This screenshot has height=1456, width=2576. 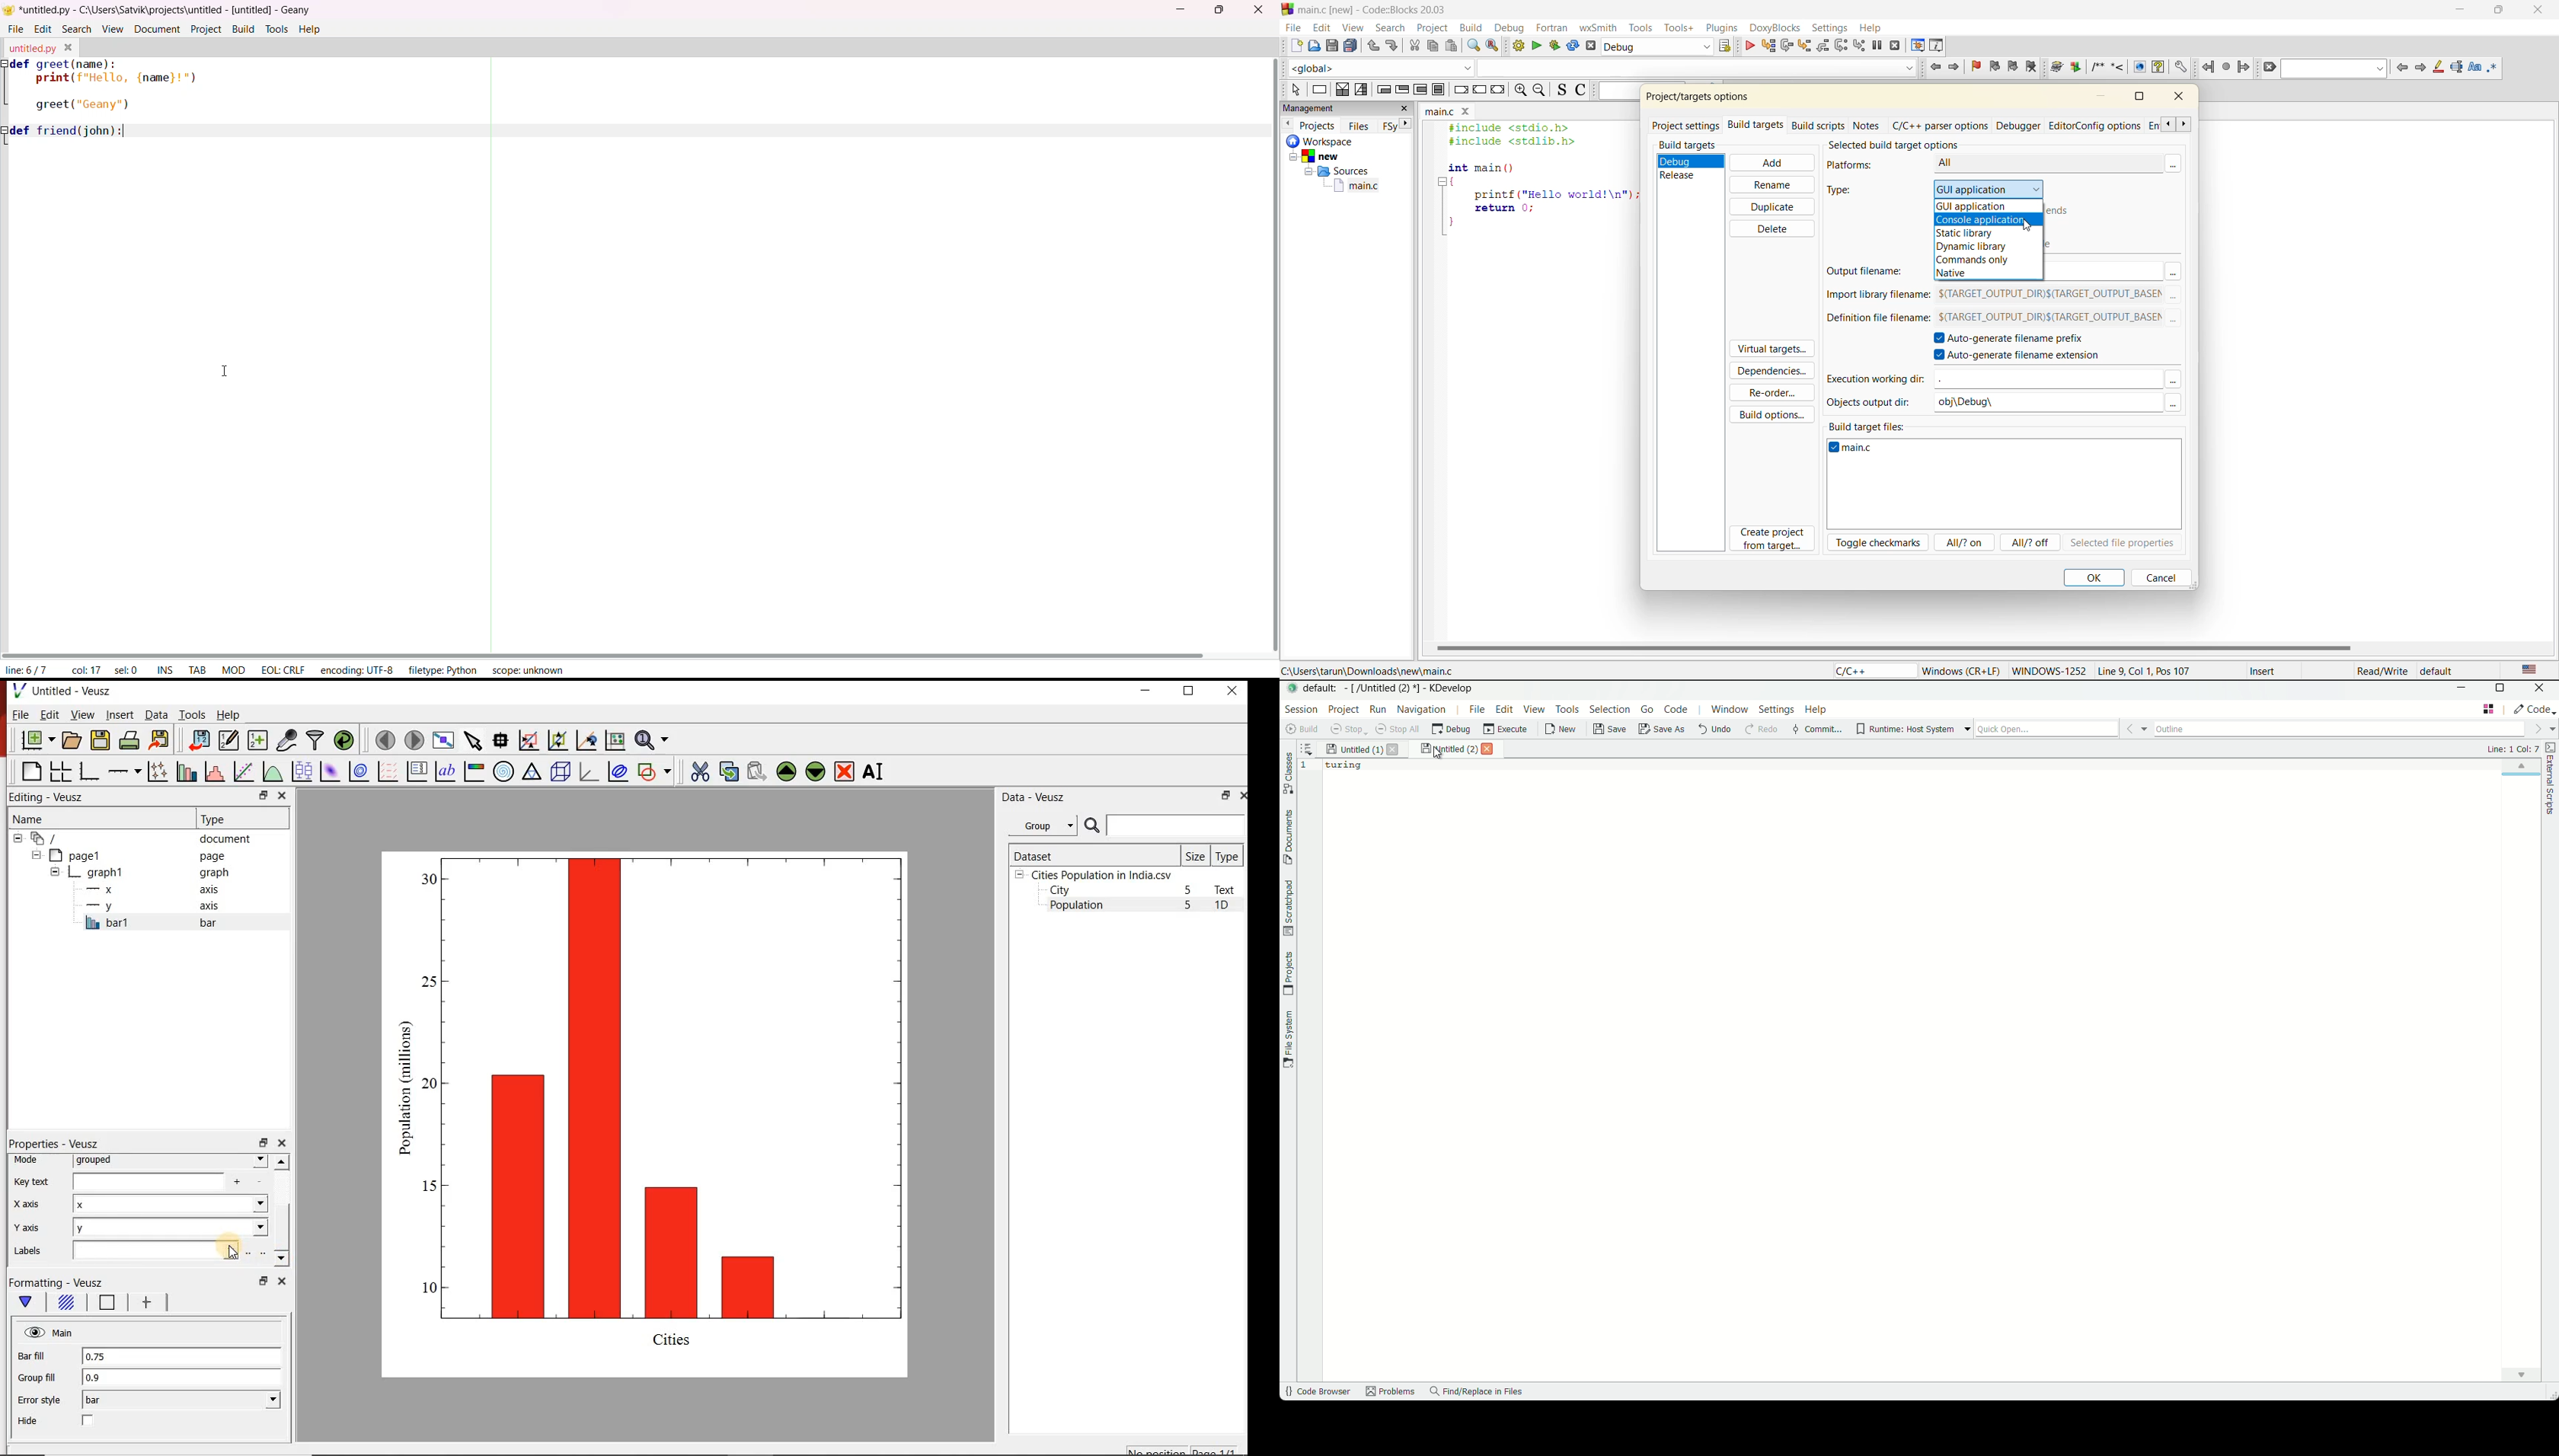 I want to click on autogenerate filename prefix, so click(x=2017, y=339).